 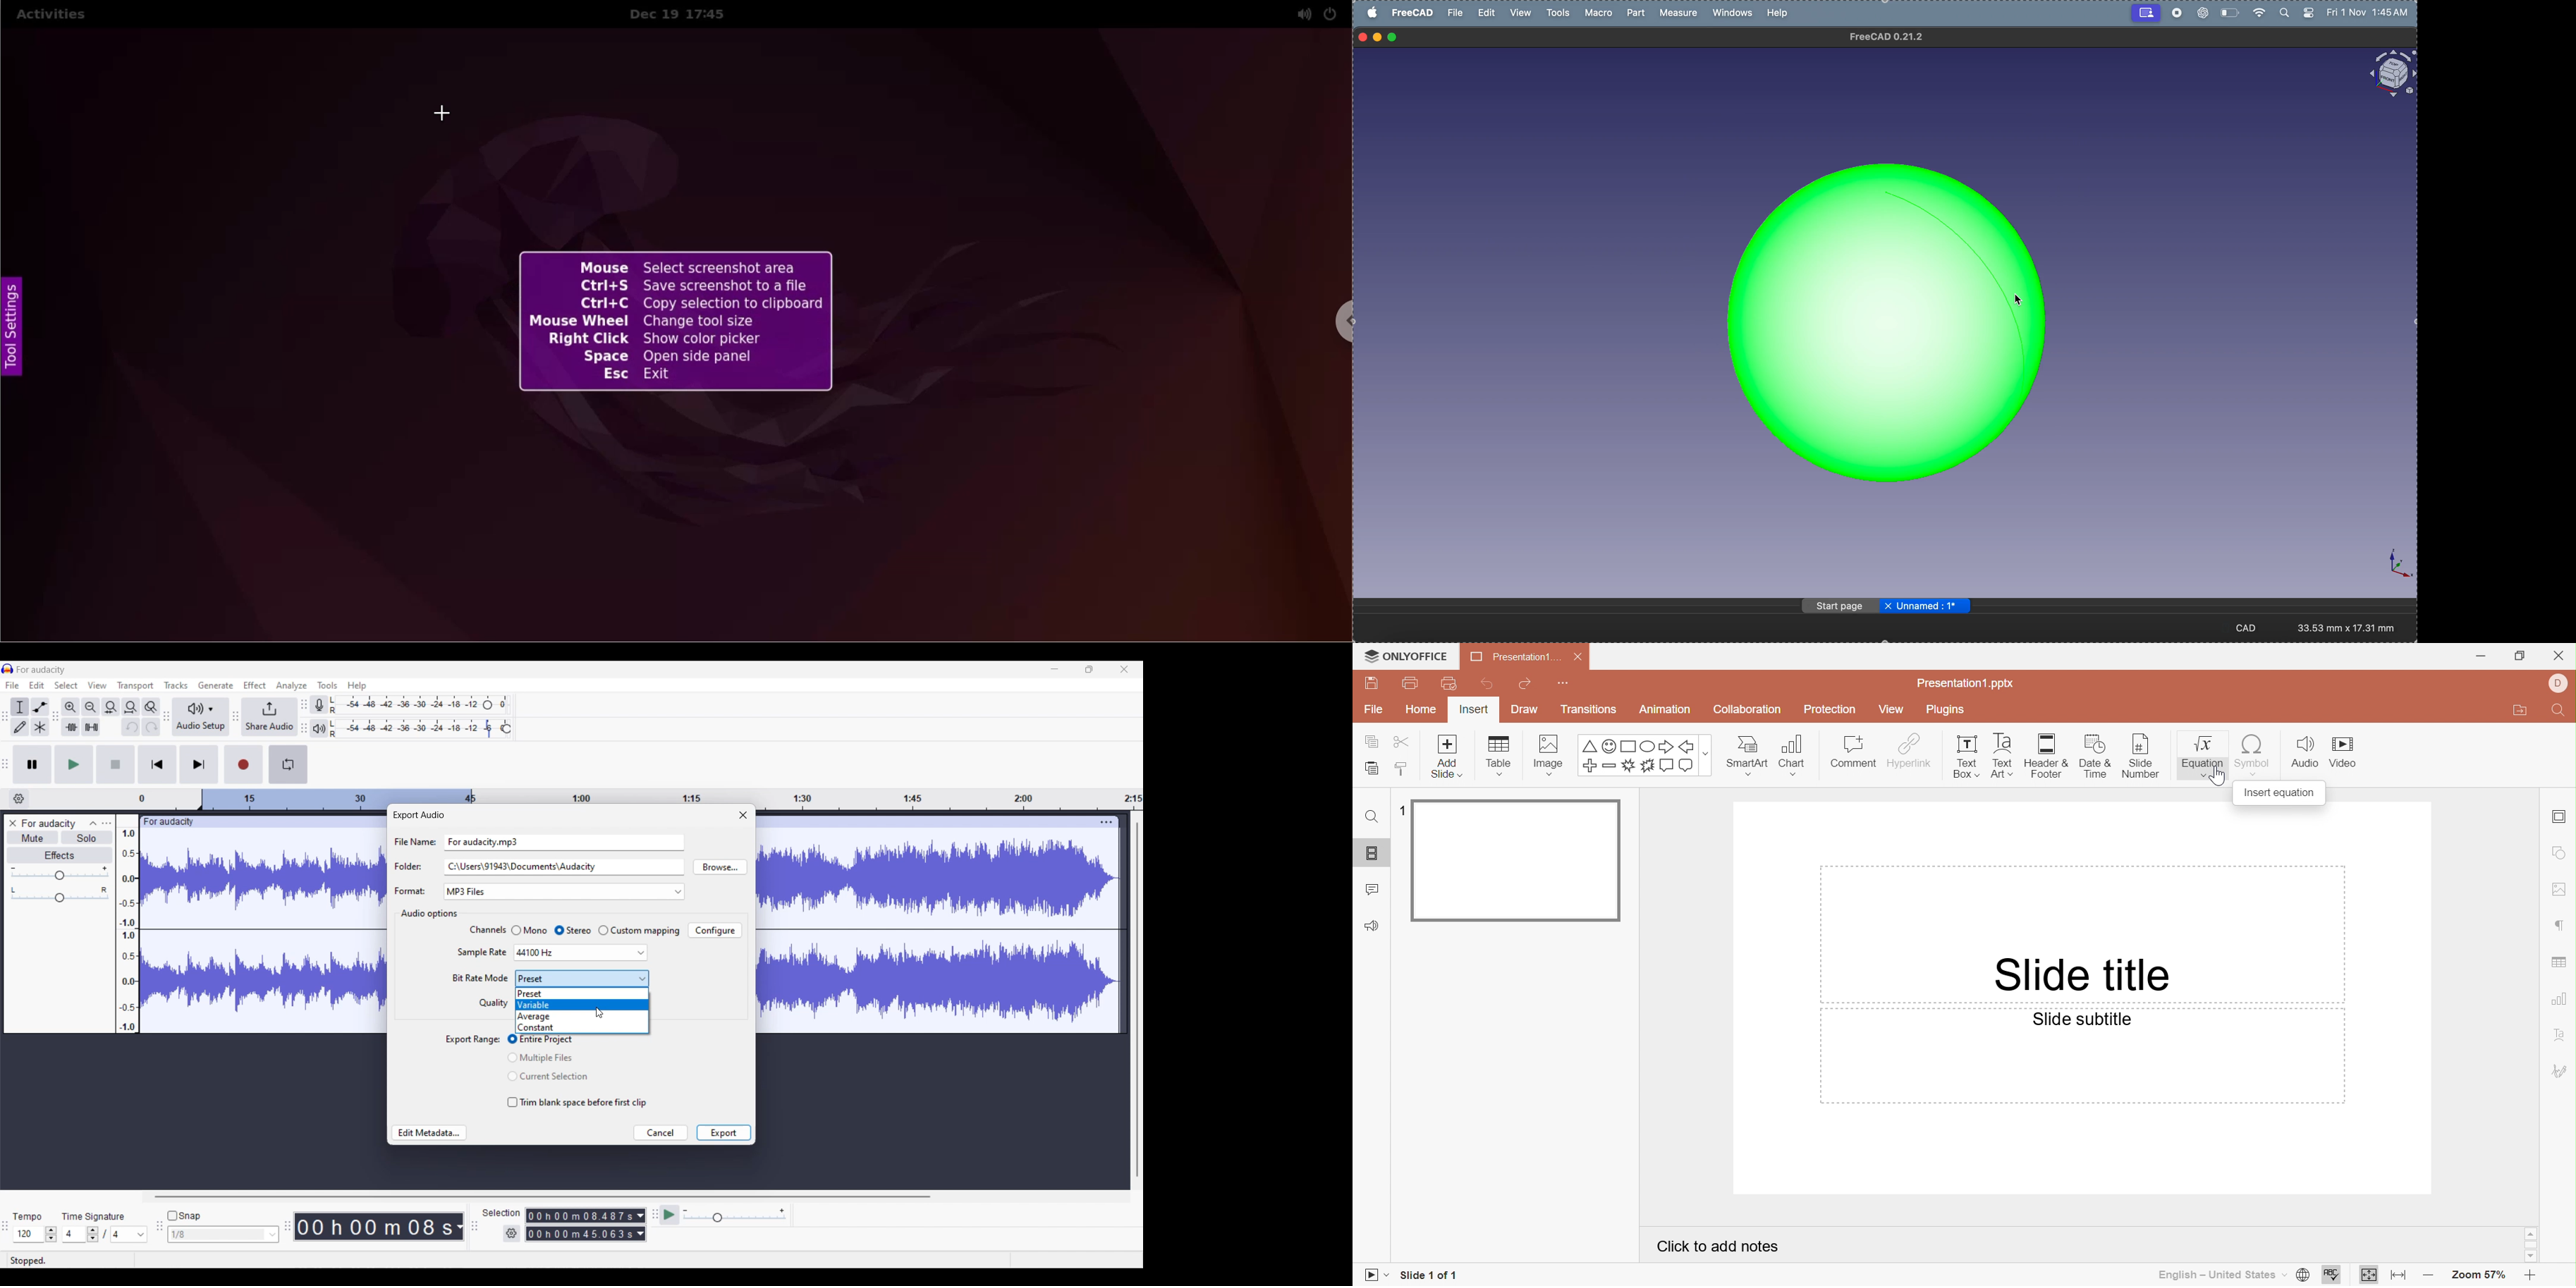 What do you see at coordinates (2558, 924) in the screenshot?
I see `paragraph settings` at bounding box center [2558, 924].